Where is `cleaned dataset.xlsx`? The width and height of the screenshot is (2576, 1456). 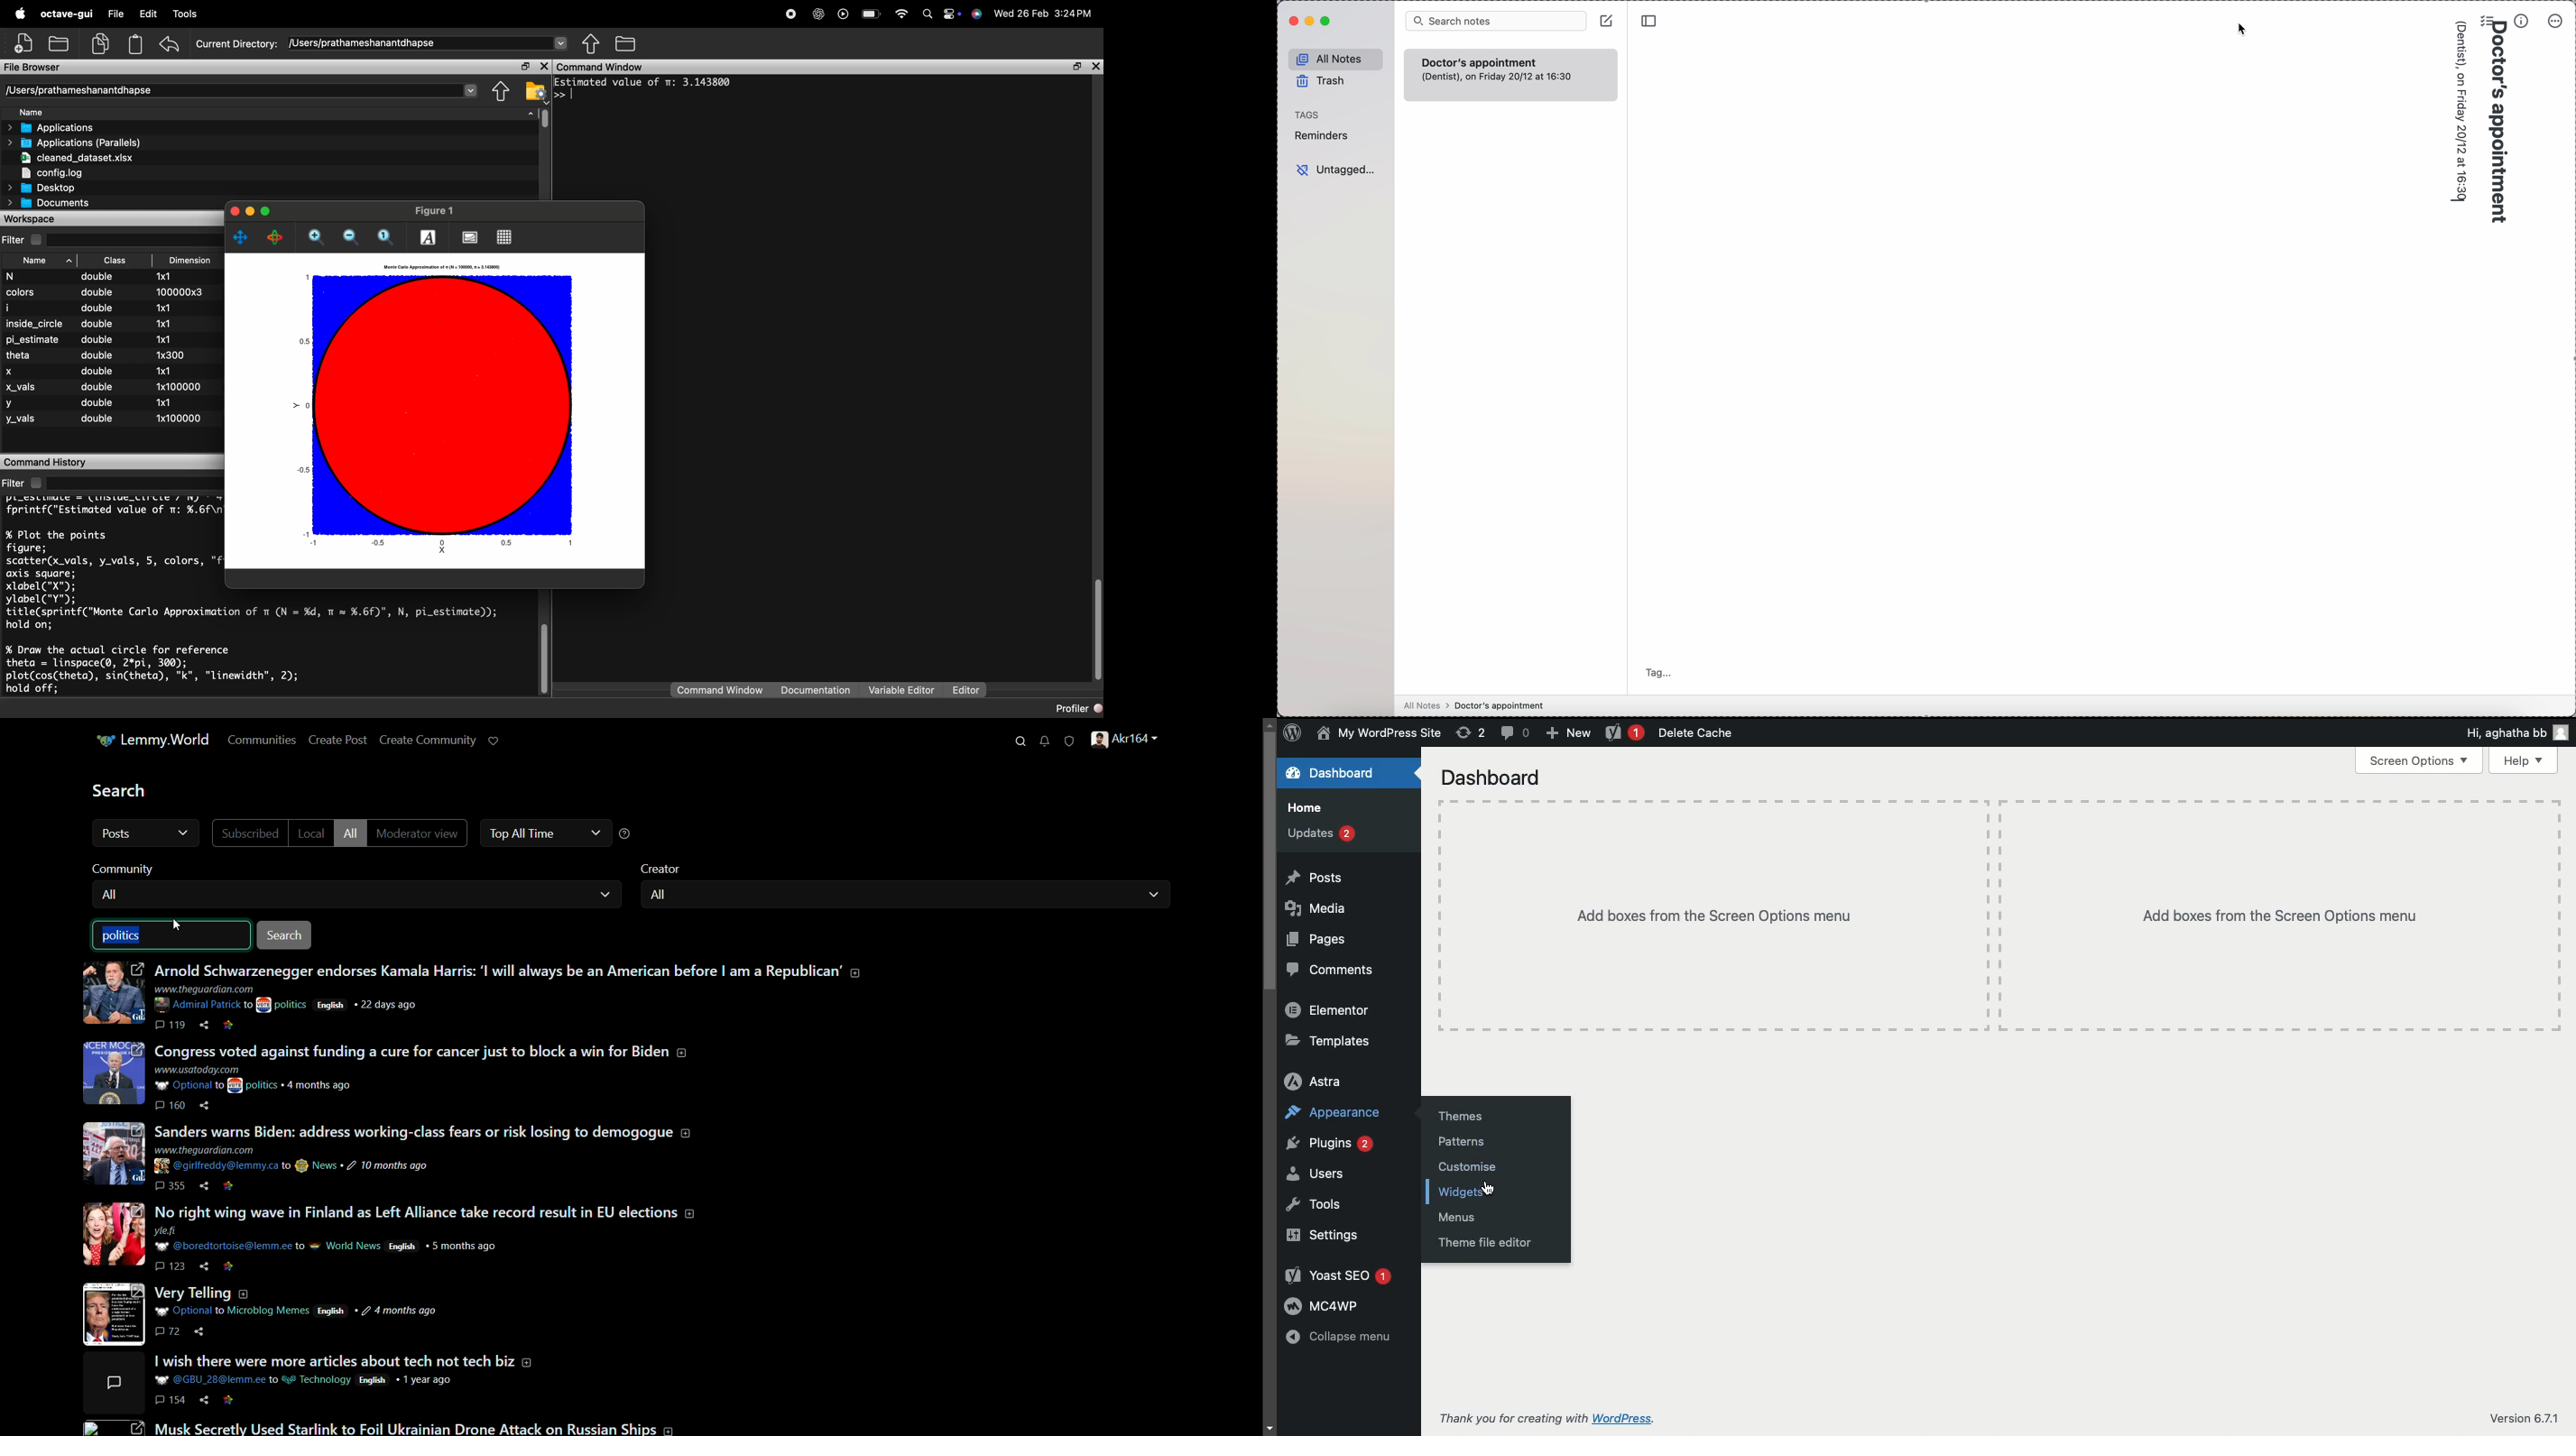 cleaned dataset.xlsx is located at coordinates (74, 157).